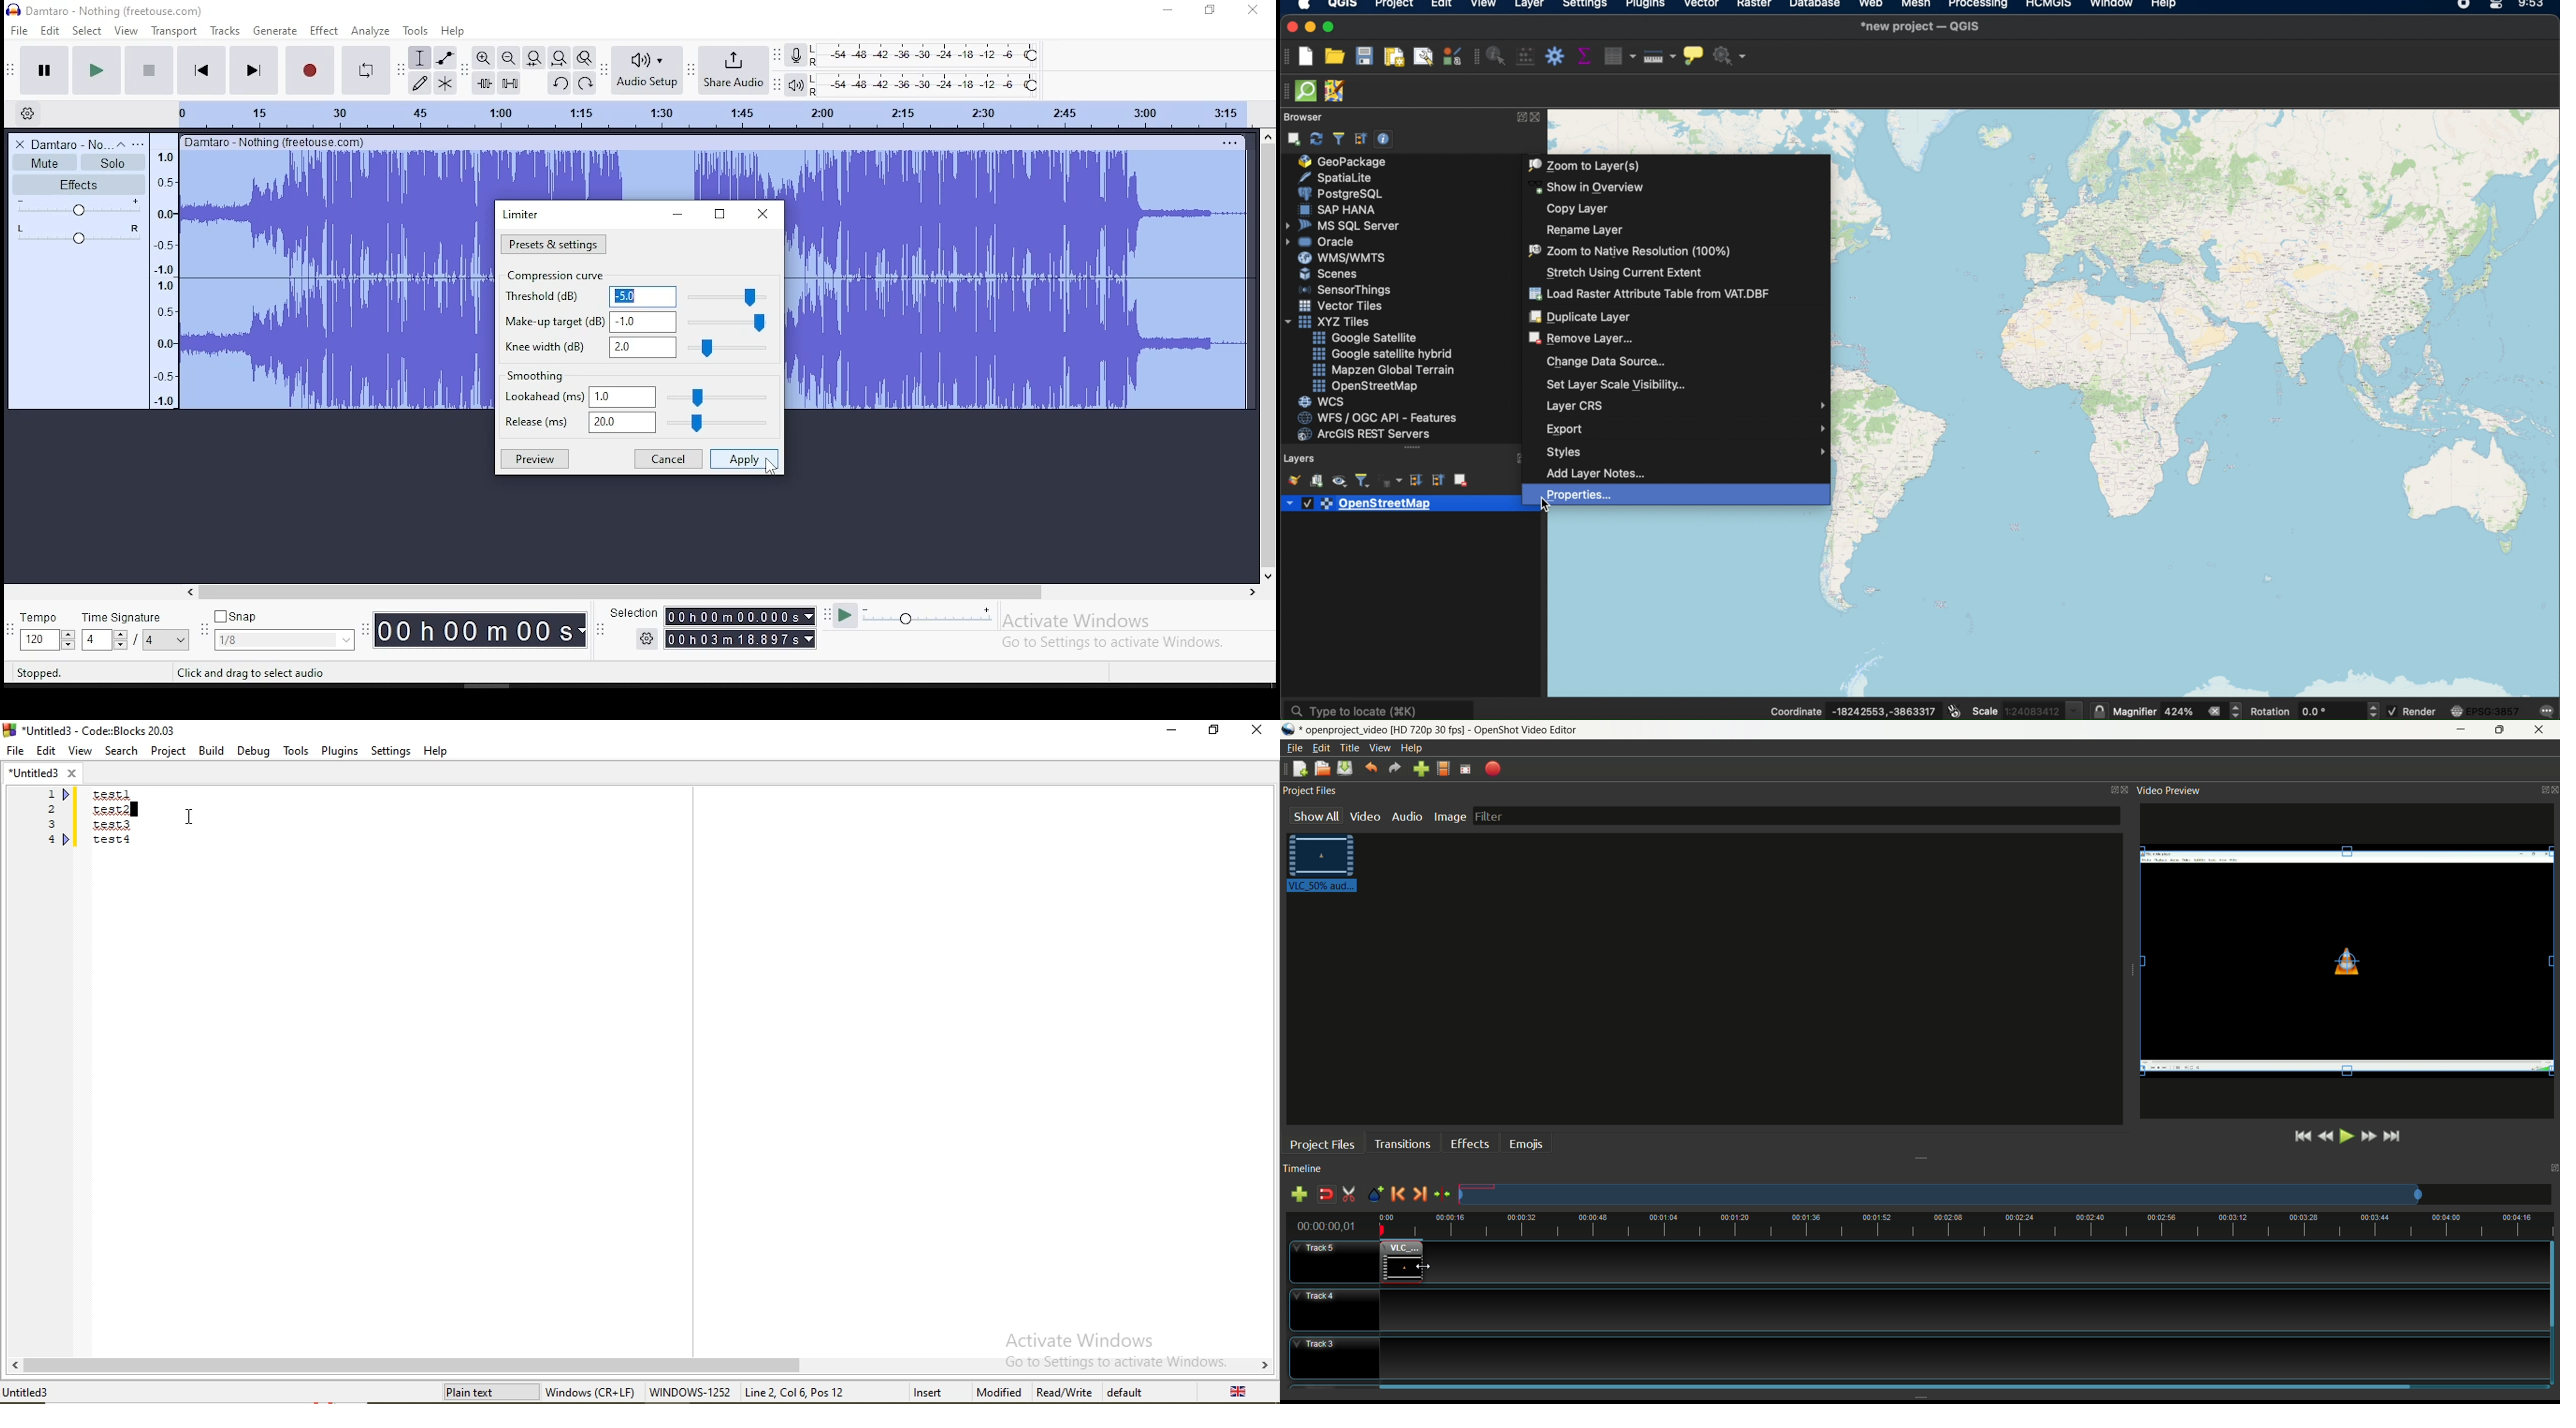  What do you see at coordinates (295, 752) in the screenshot?
I see `Tools ` at bounding box center [295, 752].